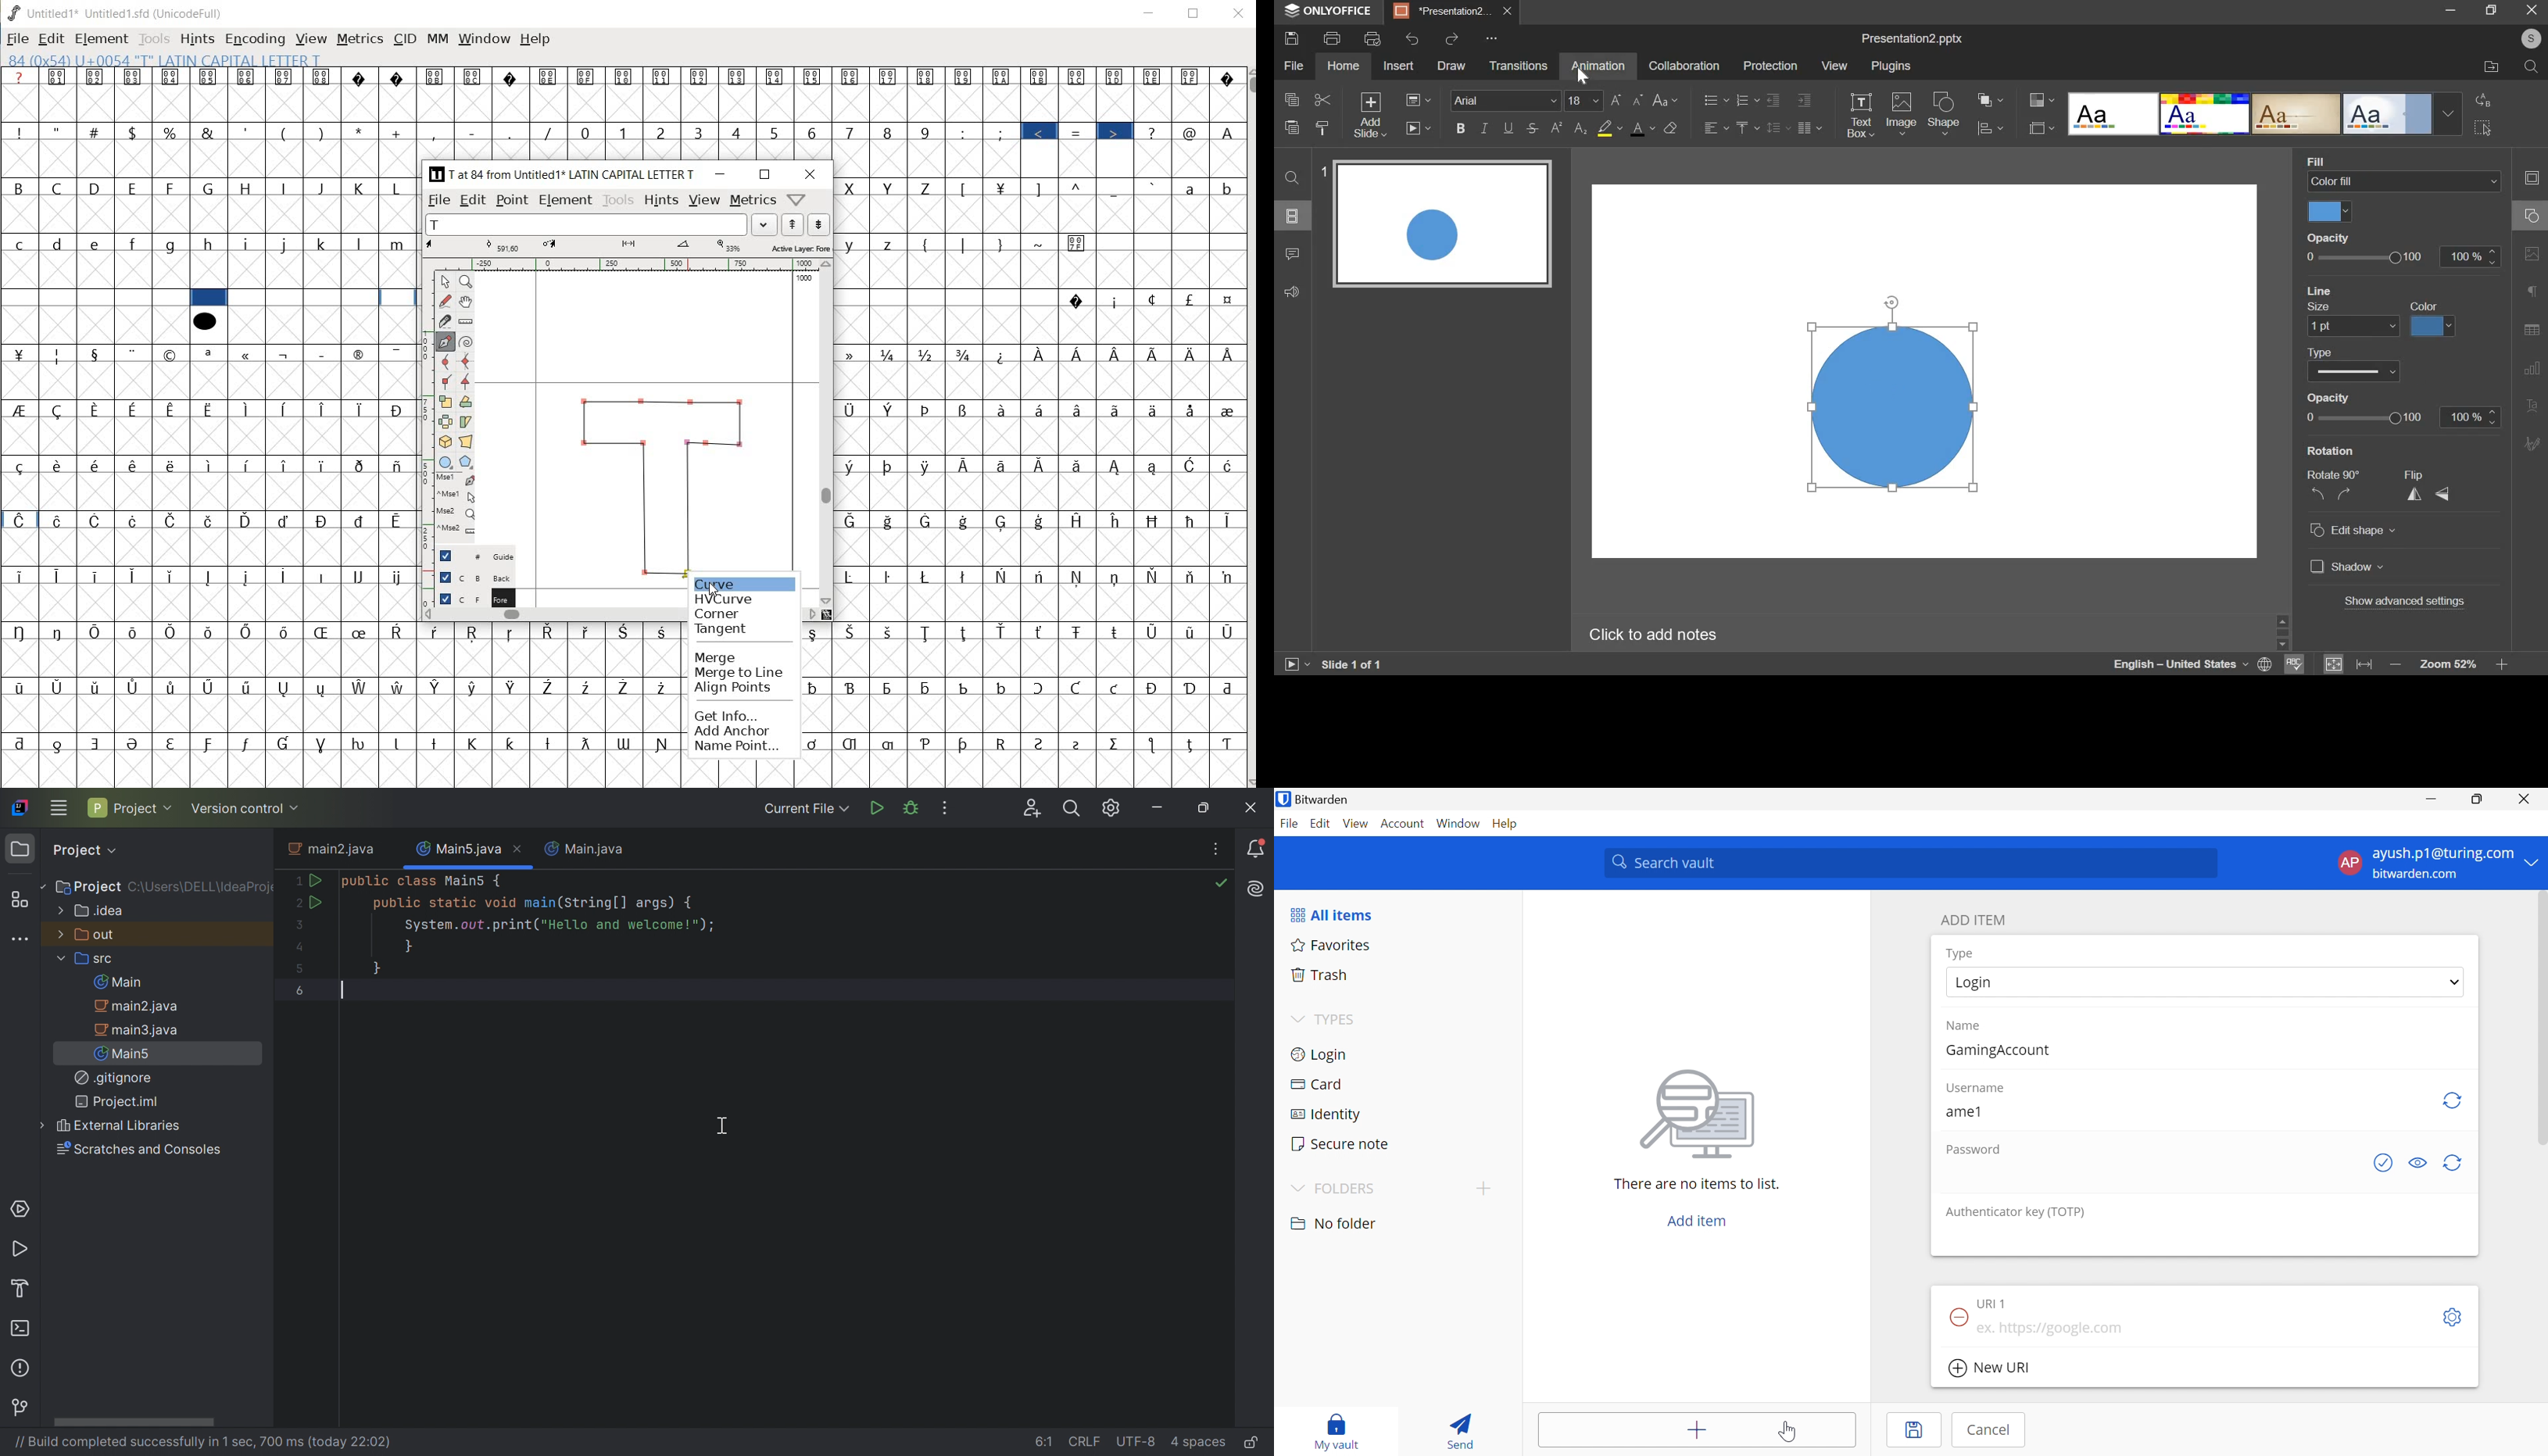  I want to click on Symbol, so click(245, 743).